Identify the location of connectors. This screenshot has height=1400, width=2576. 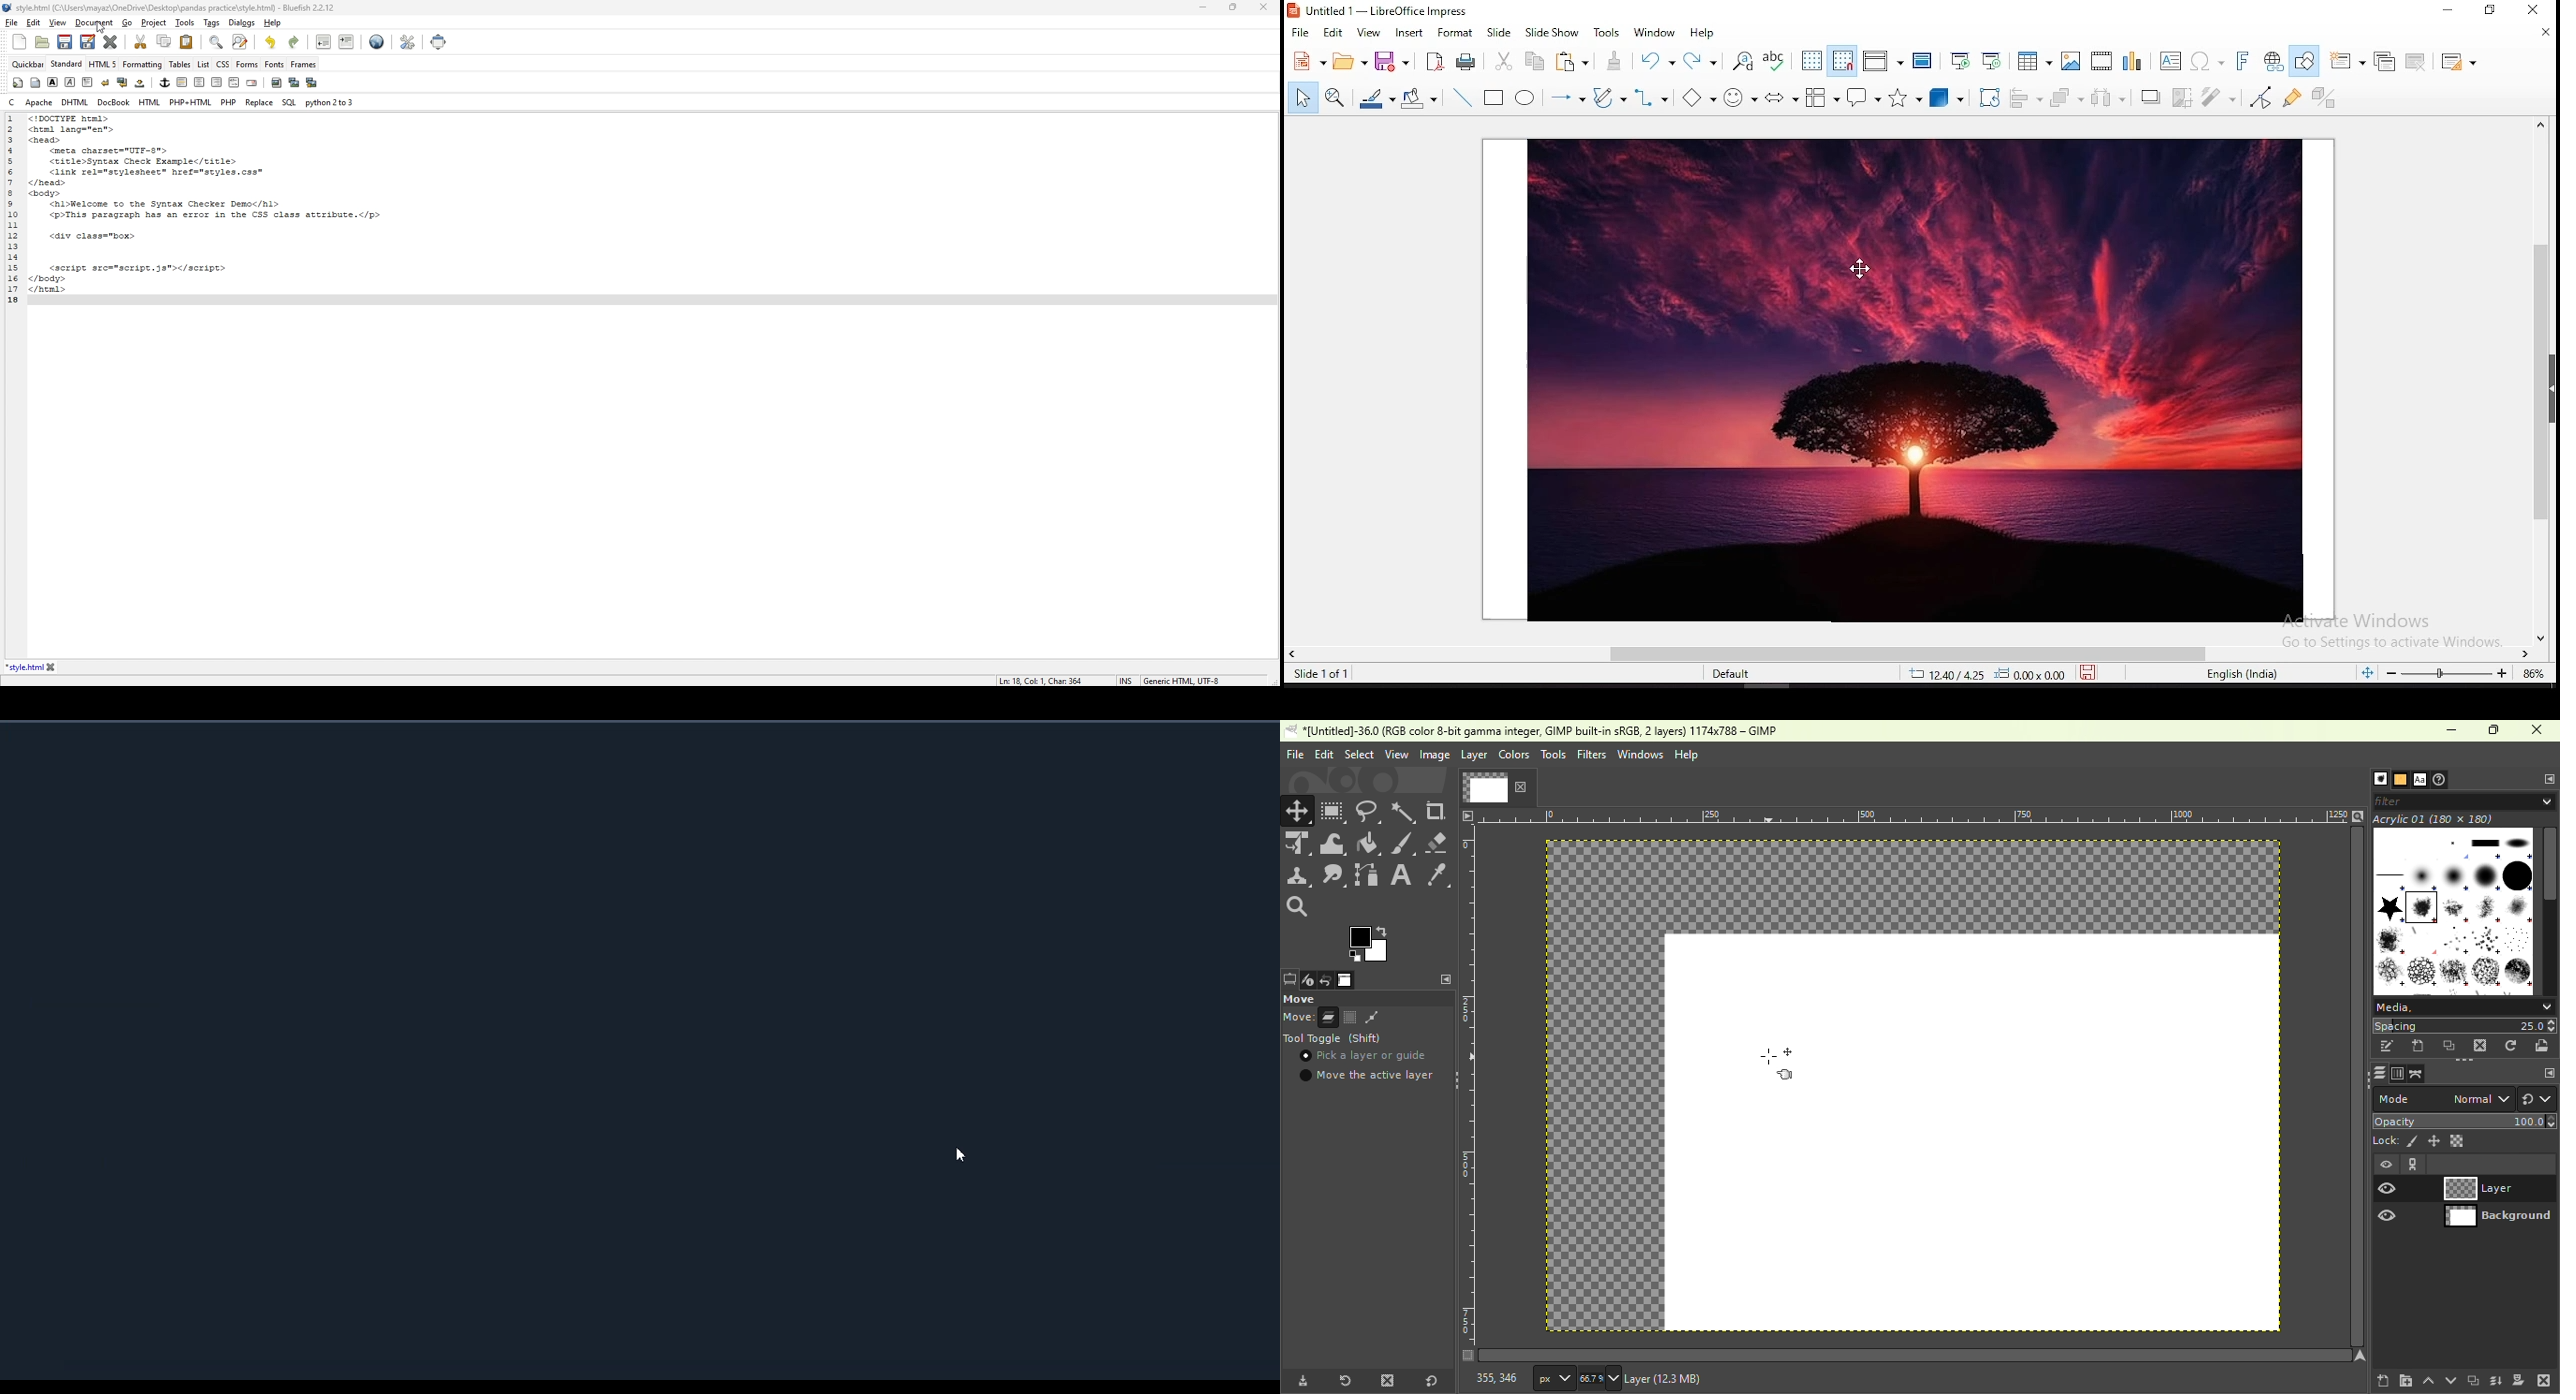
(1652, 99).